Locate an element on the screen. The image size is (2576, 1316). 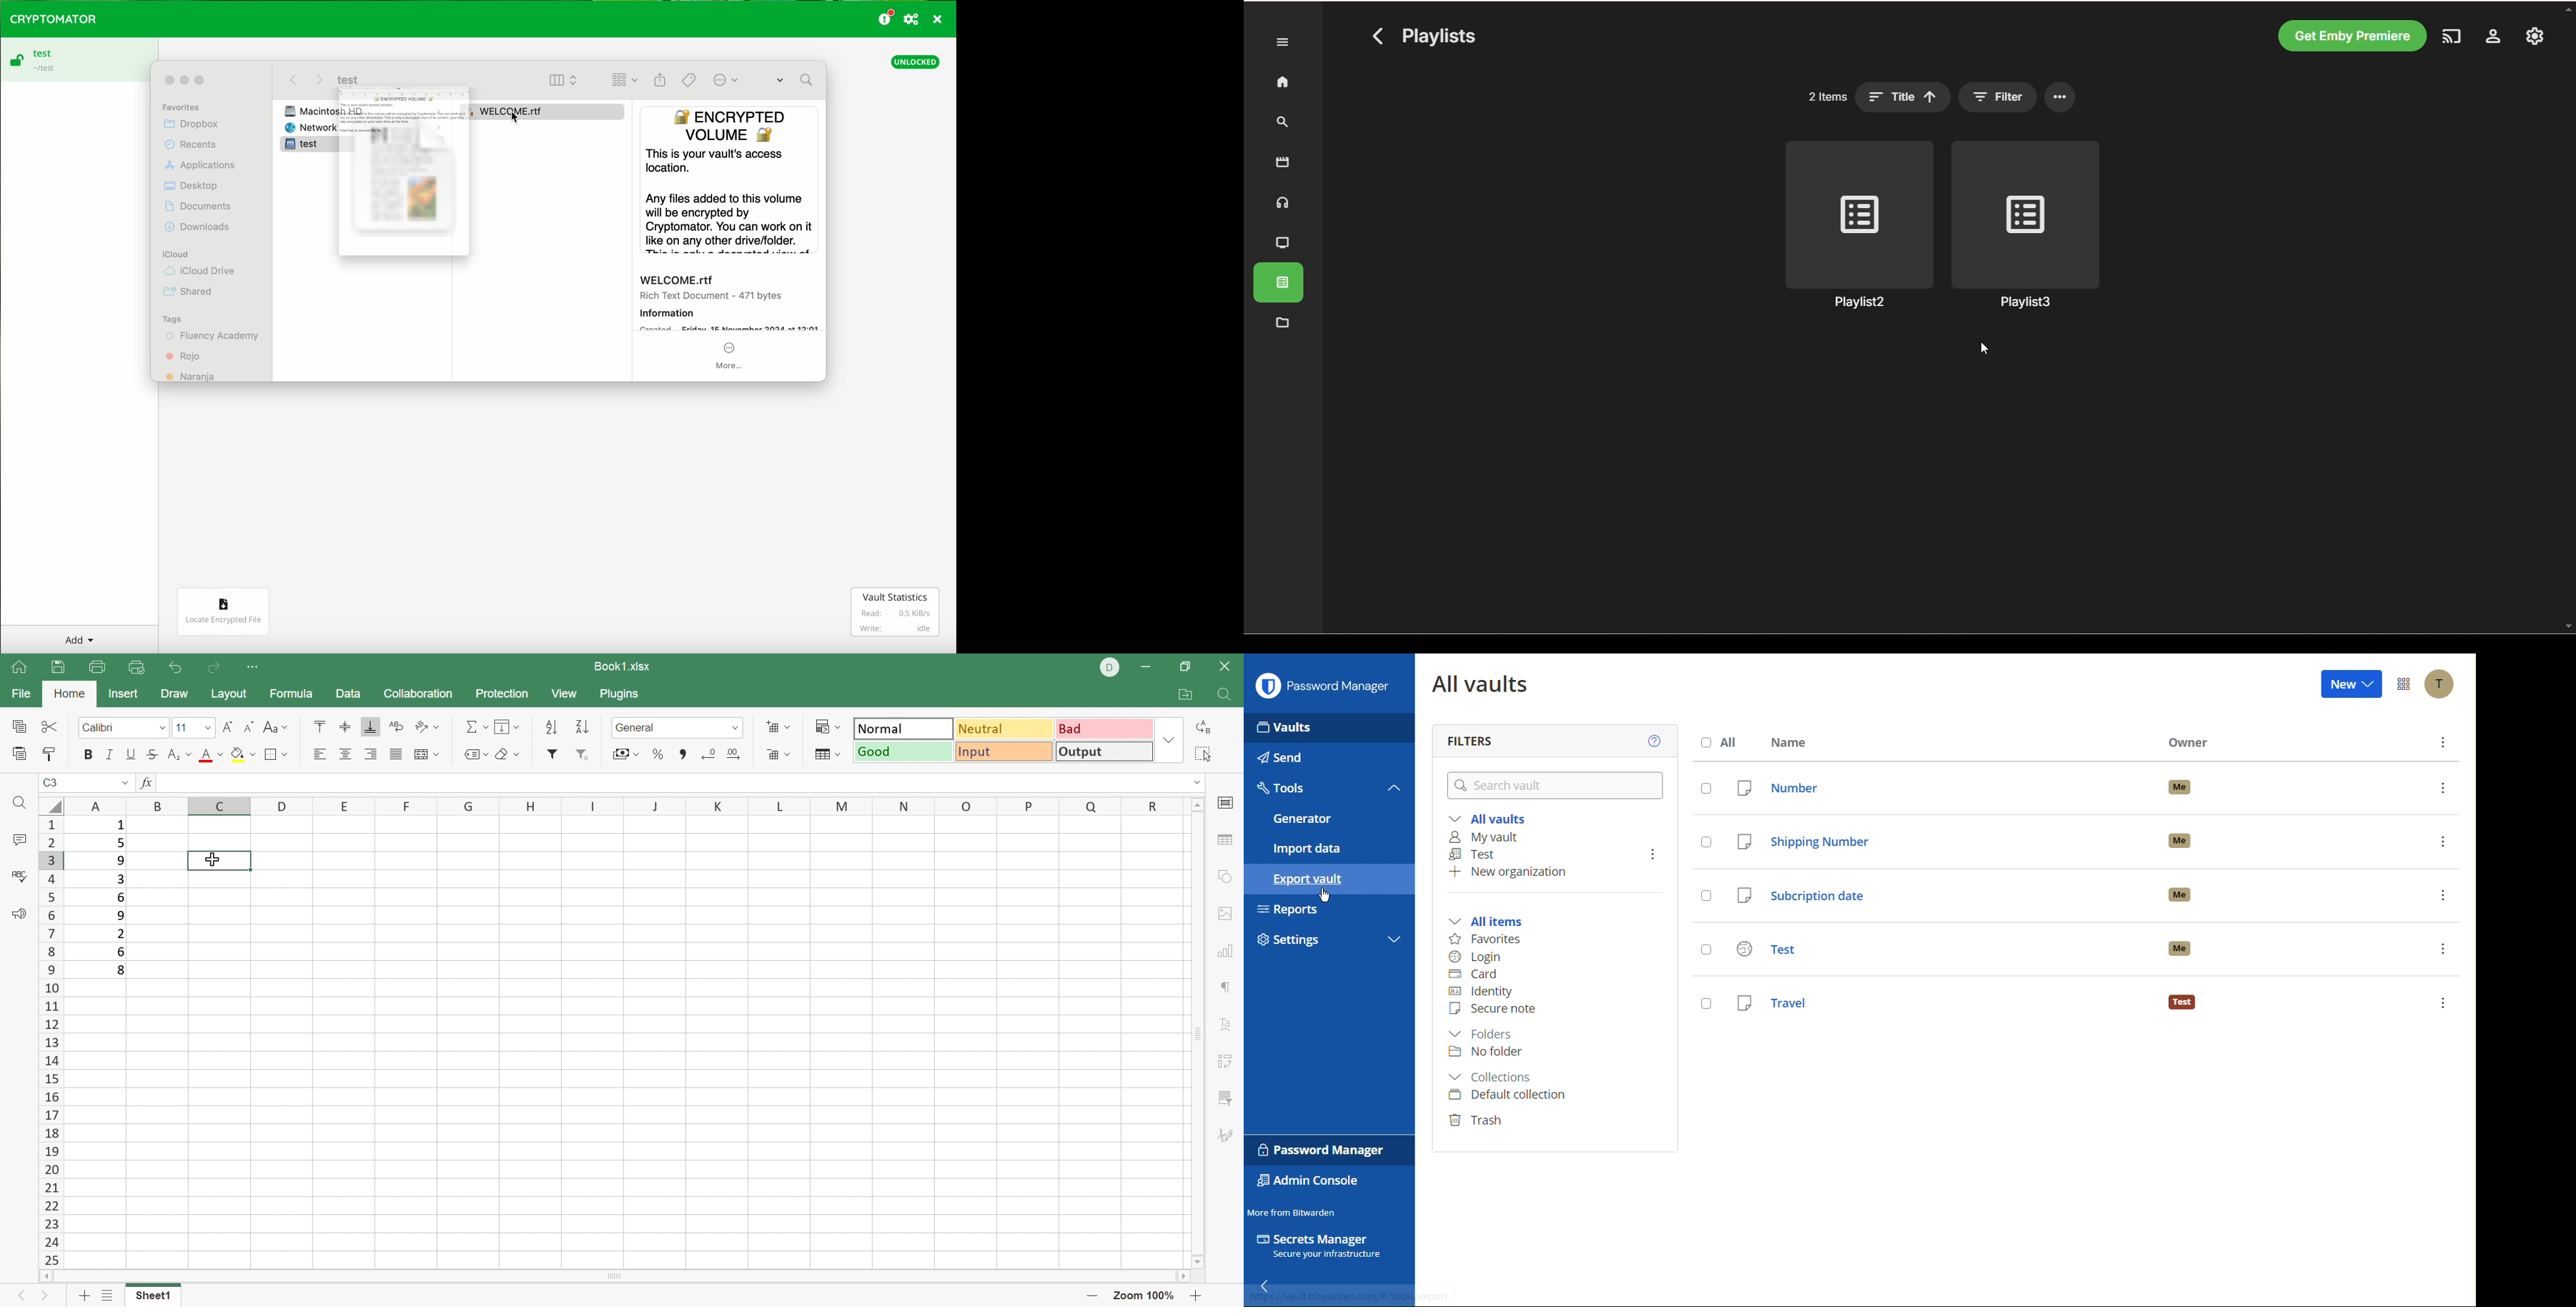
Subscription date is located at coordinates (1962, 895).